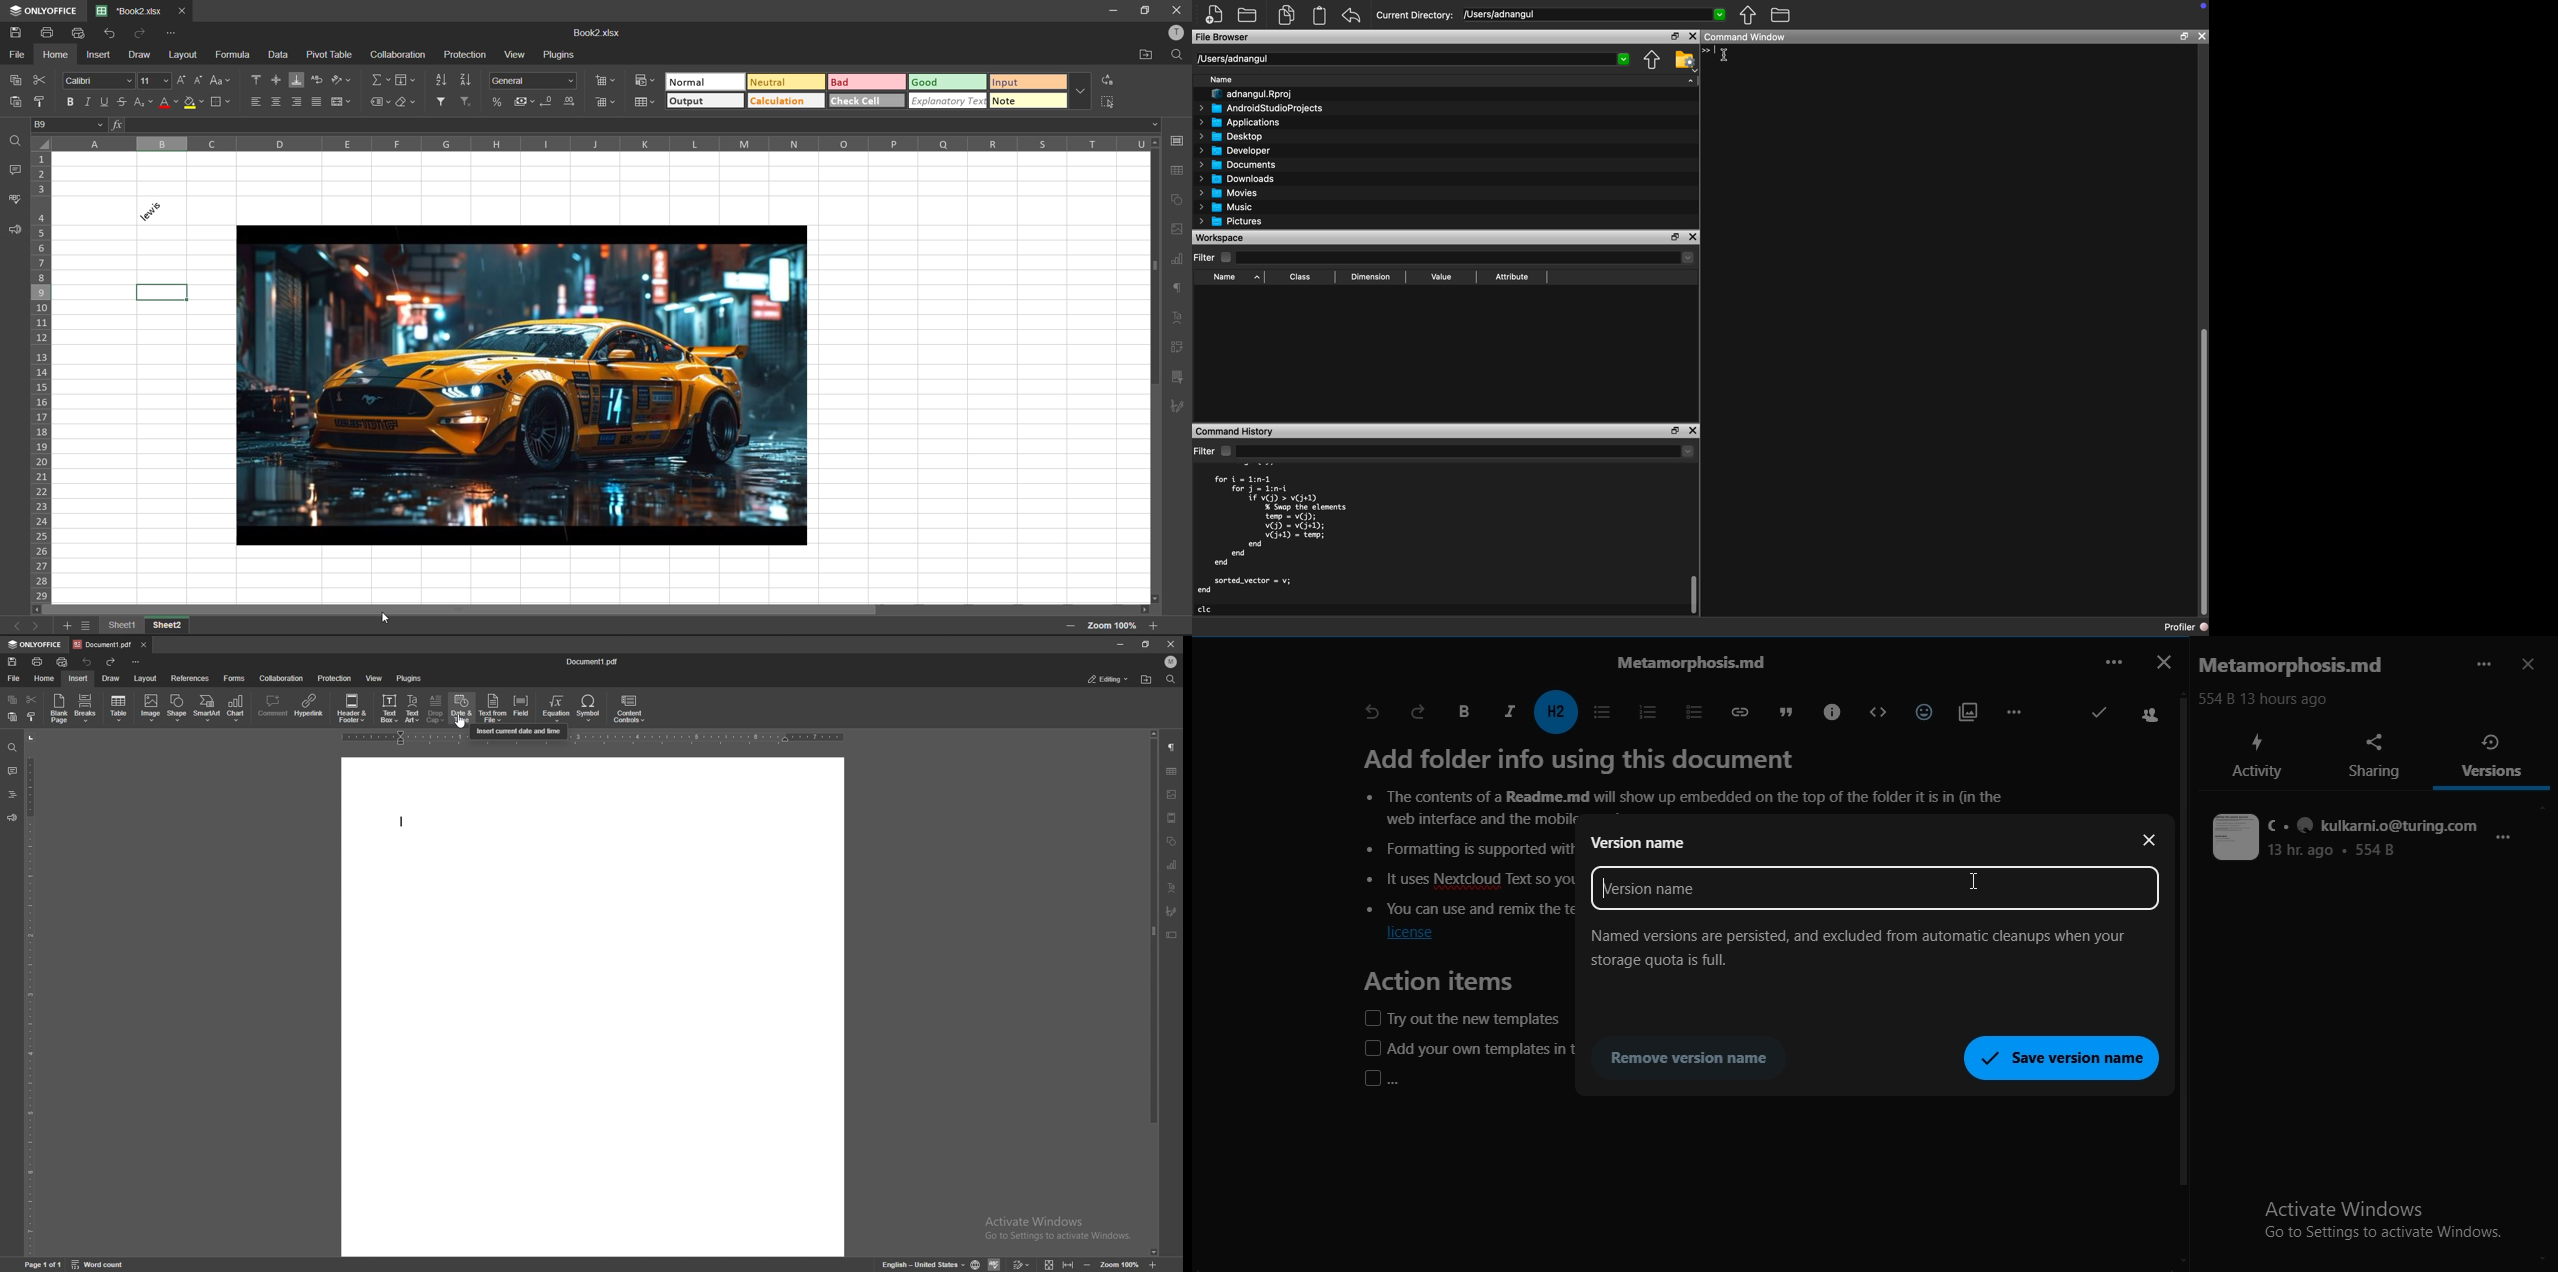  I want to click on redo, so click(1419, 711).